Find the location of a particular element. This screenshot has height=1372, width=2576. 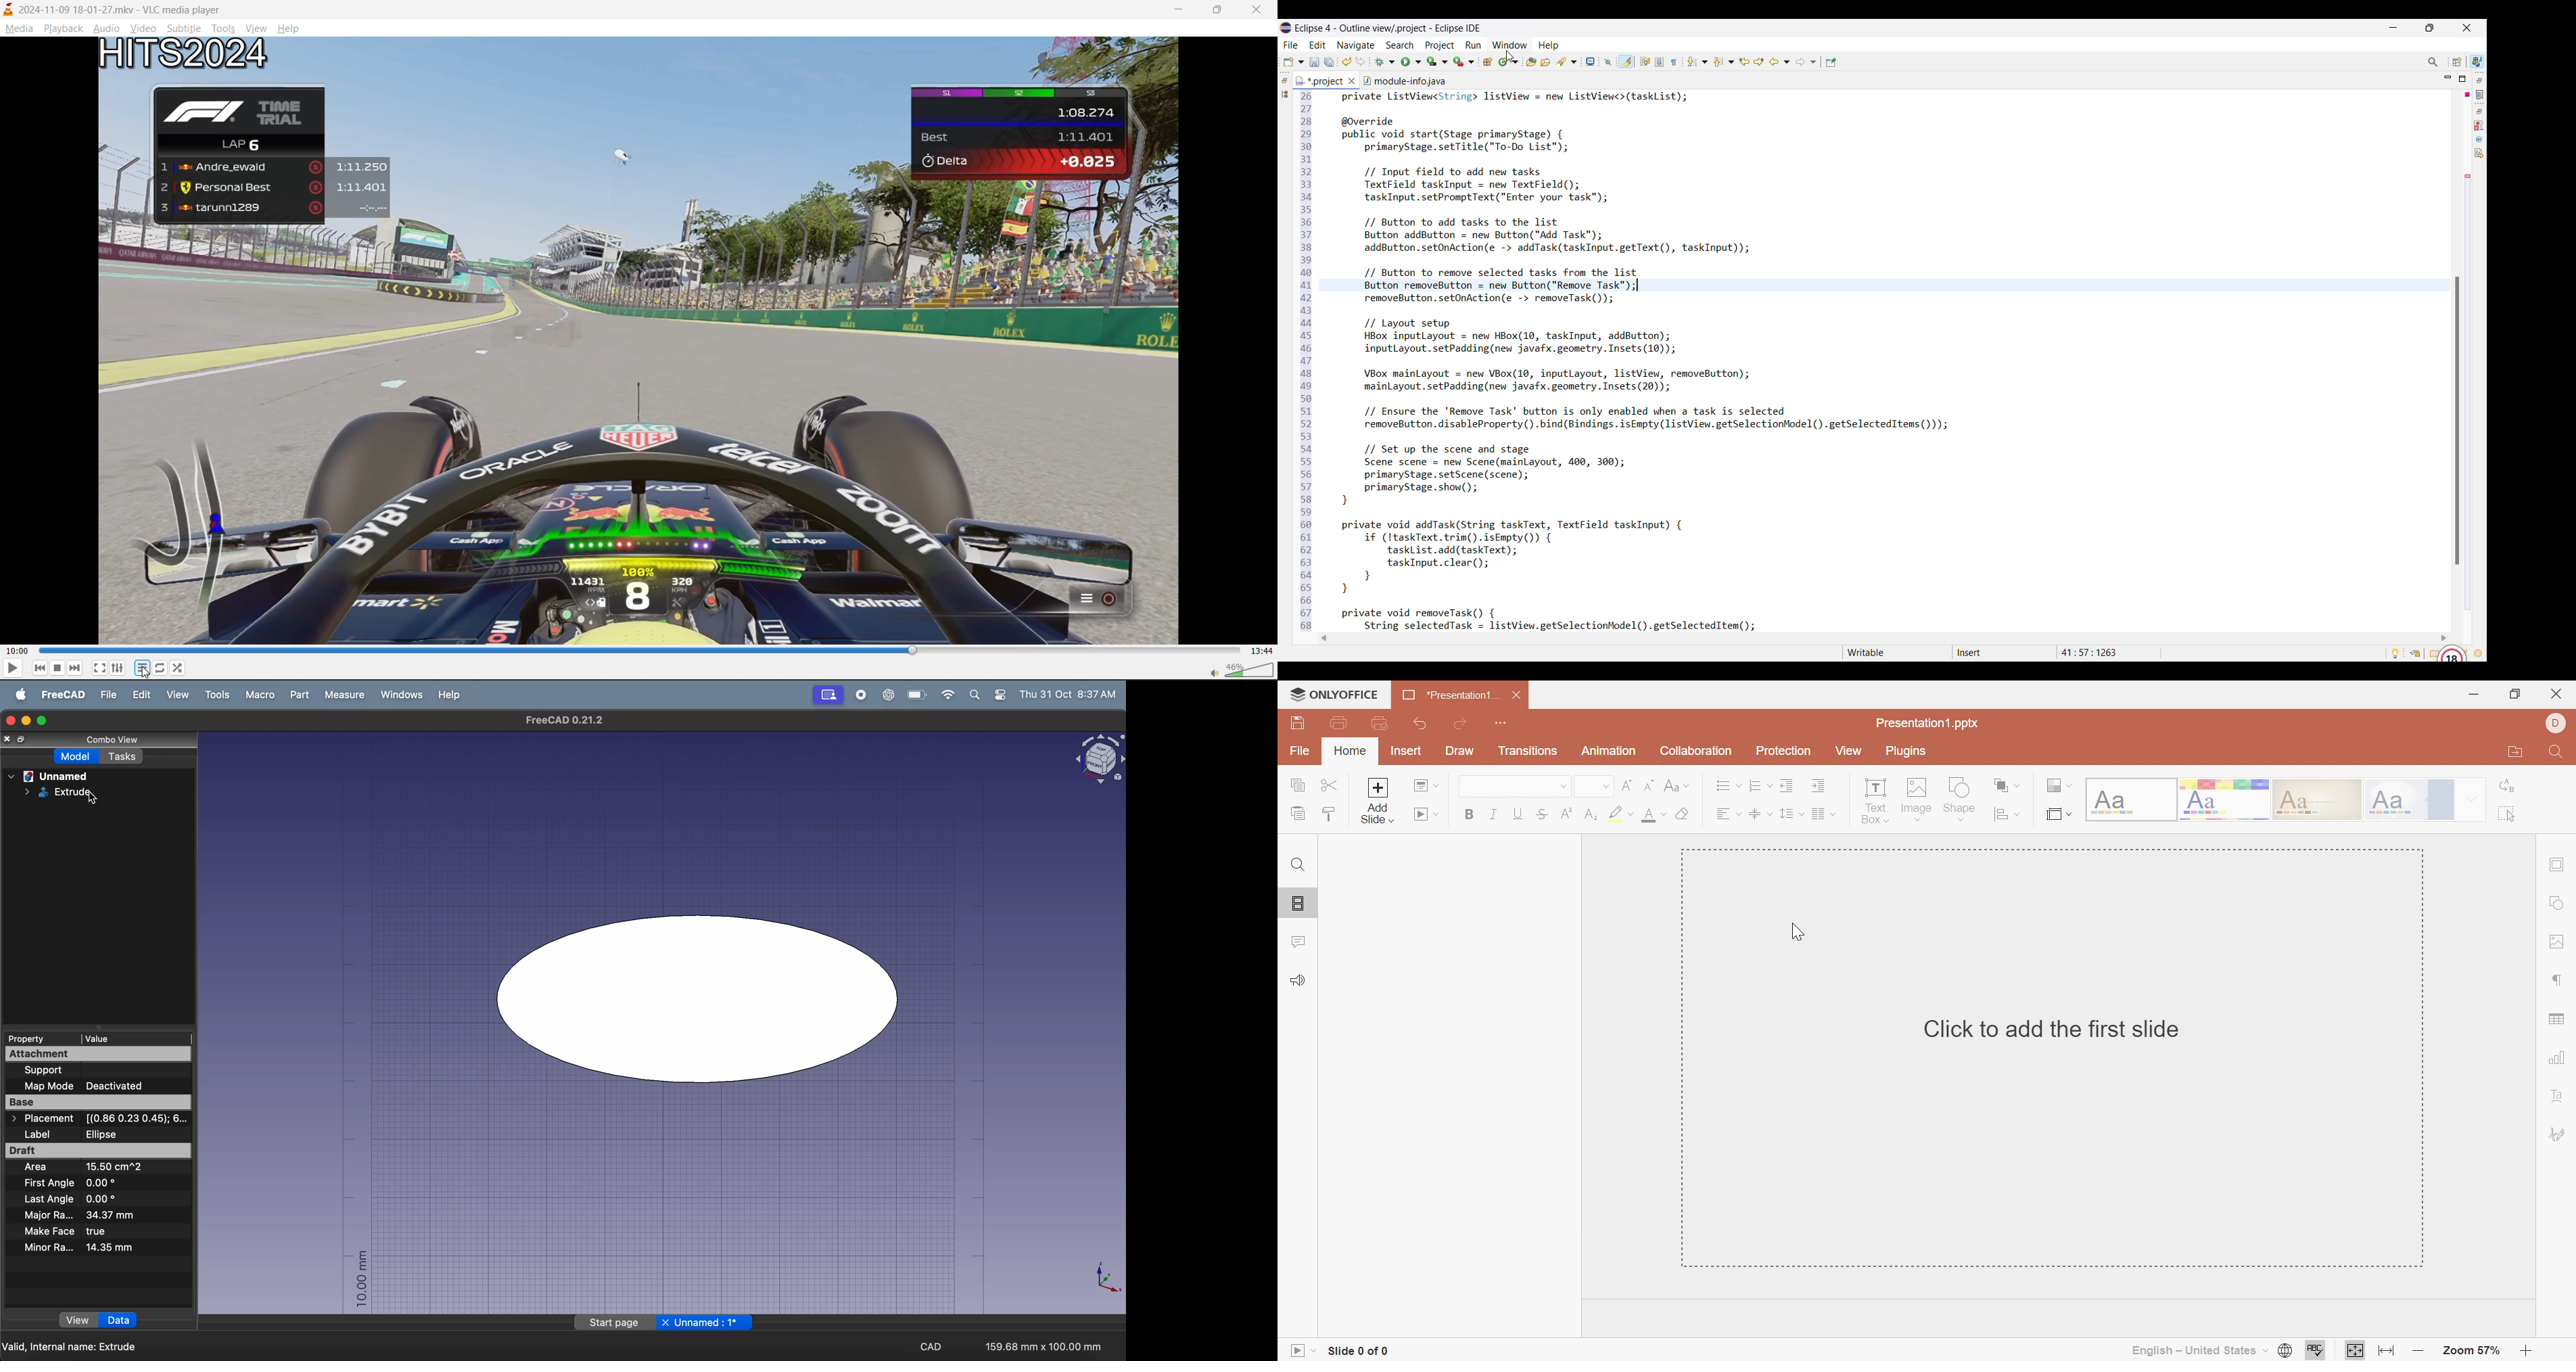

Support is located at coordinates (49, 1072).